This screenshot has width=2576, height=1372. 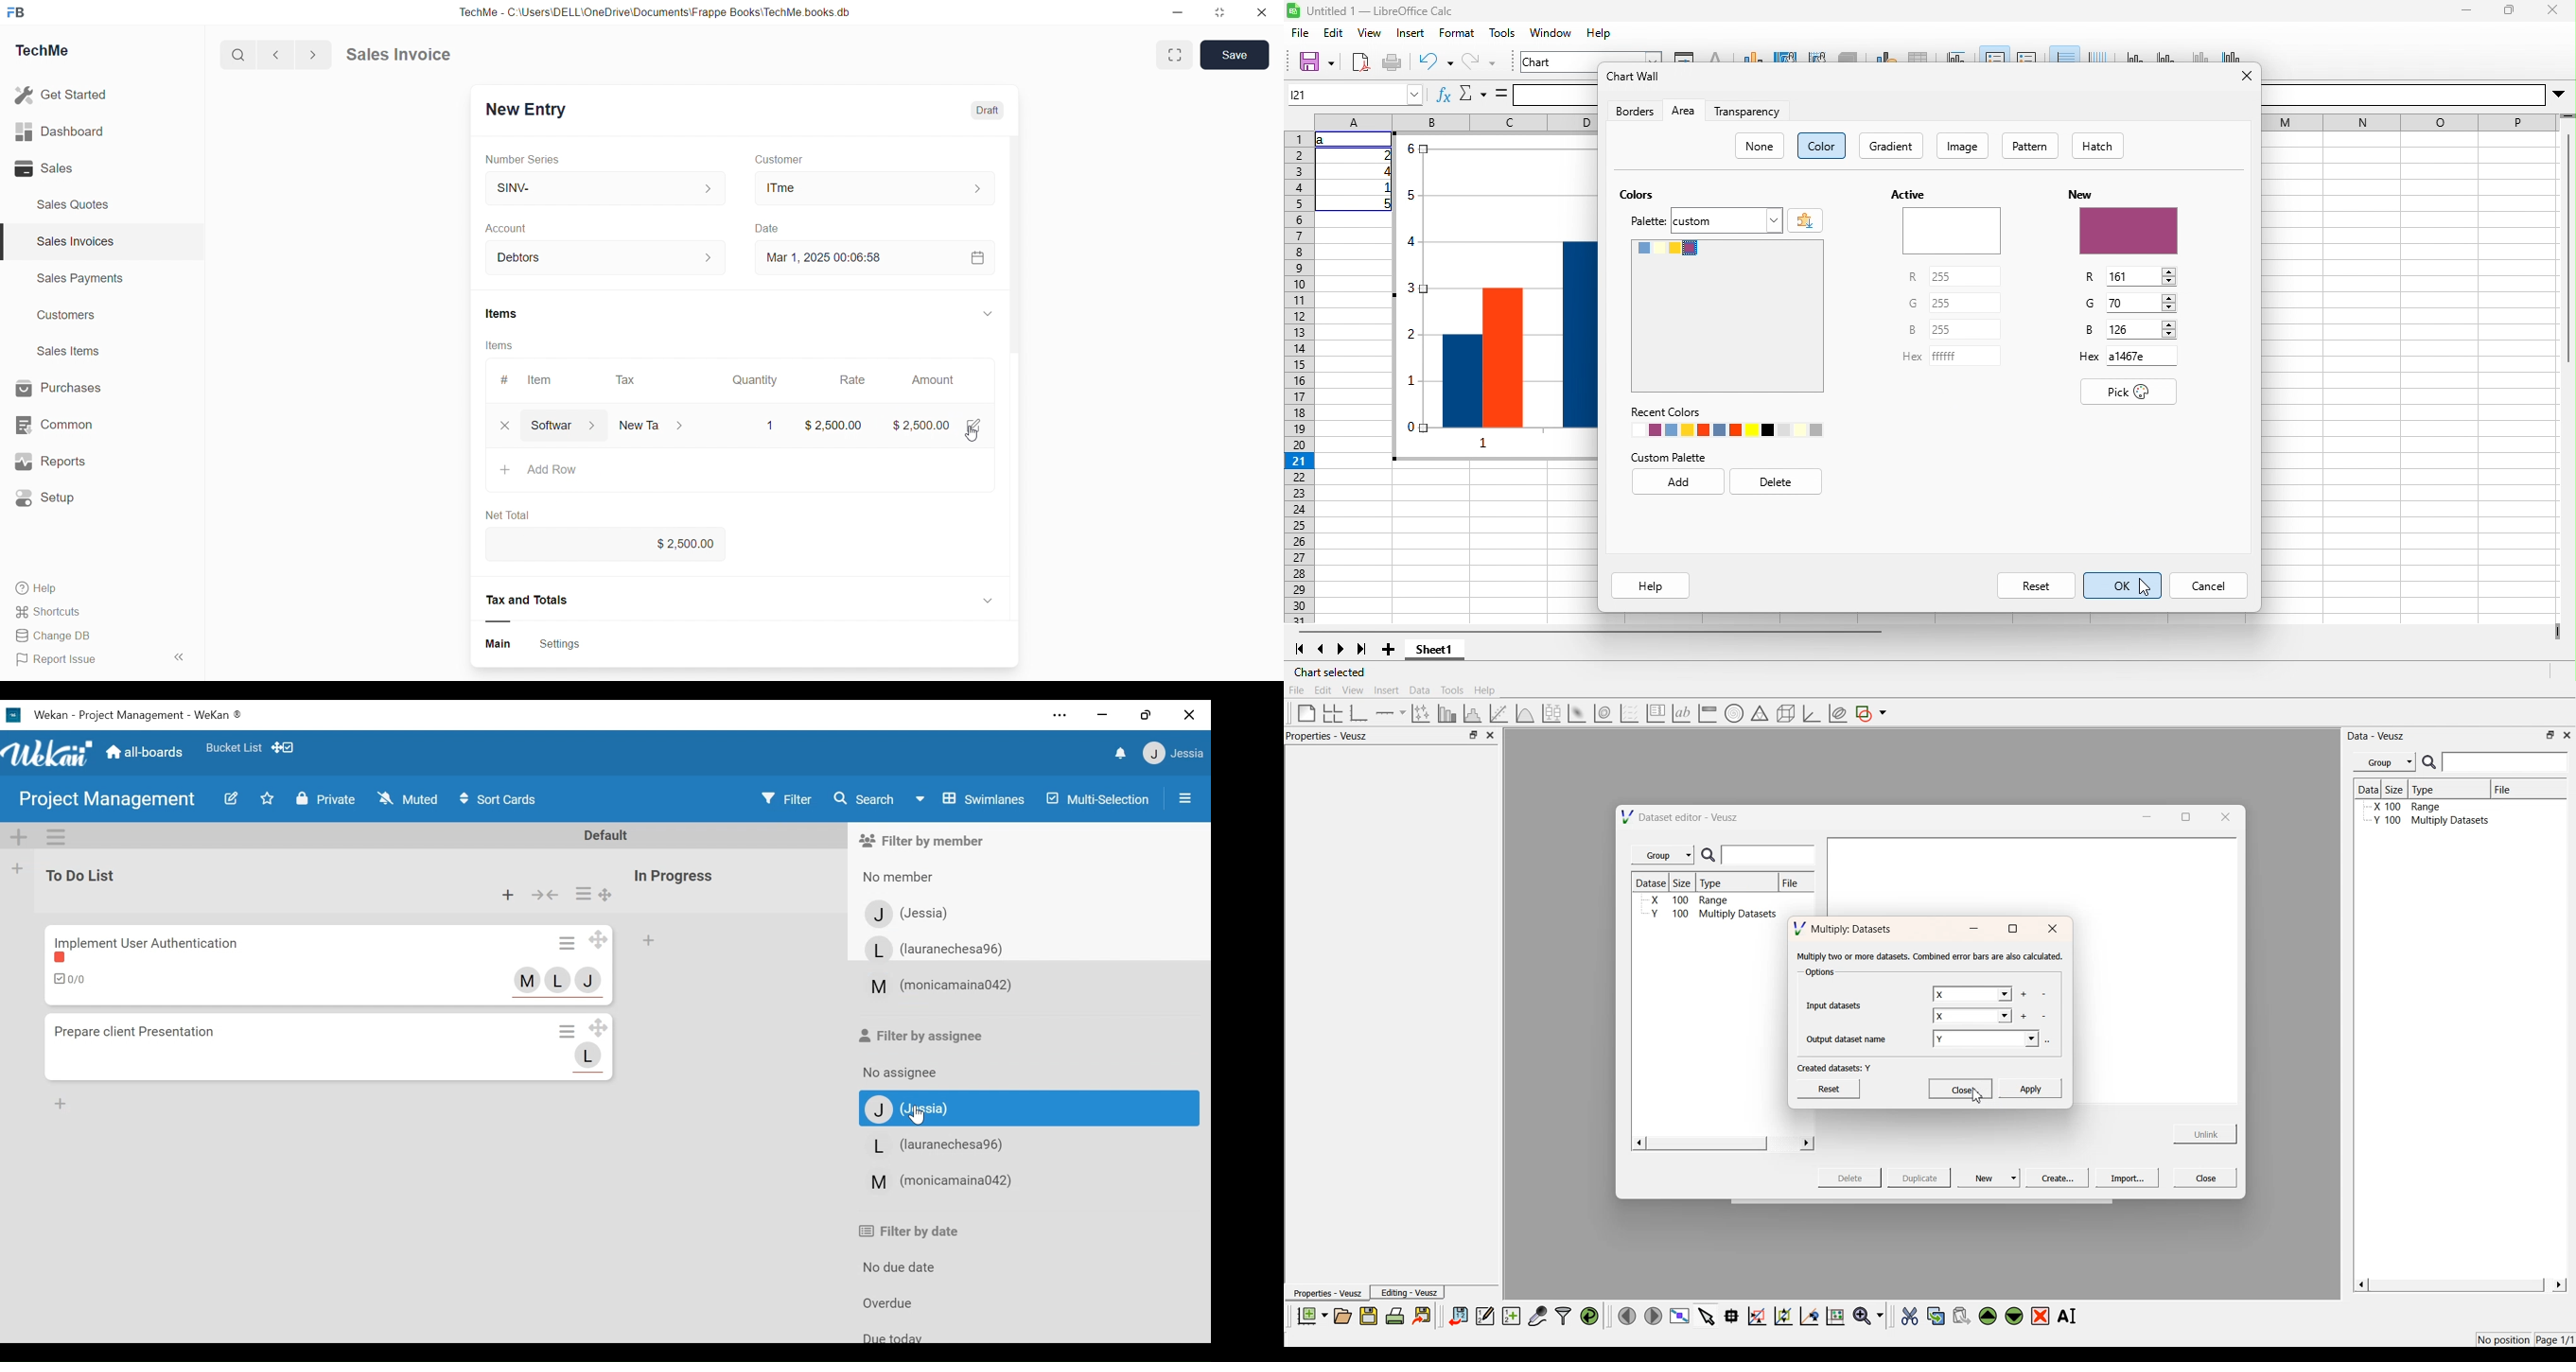 What do you see at coordinates (12, 714) in the screenshot?
I see `wekan icon` at bounding box center [12, 714].